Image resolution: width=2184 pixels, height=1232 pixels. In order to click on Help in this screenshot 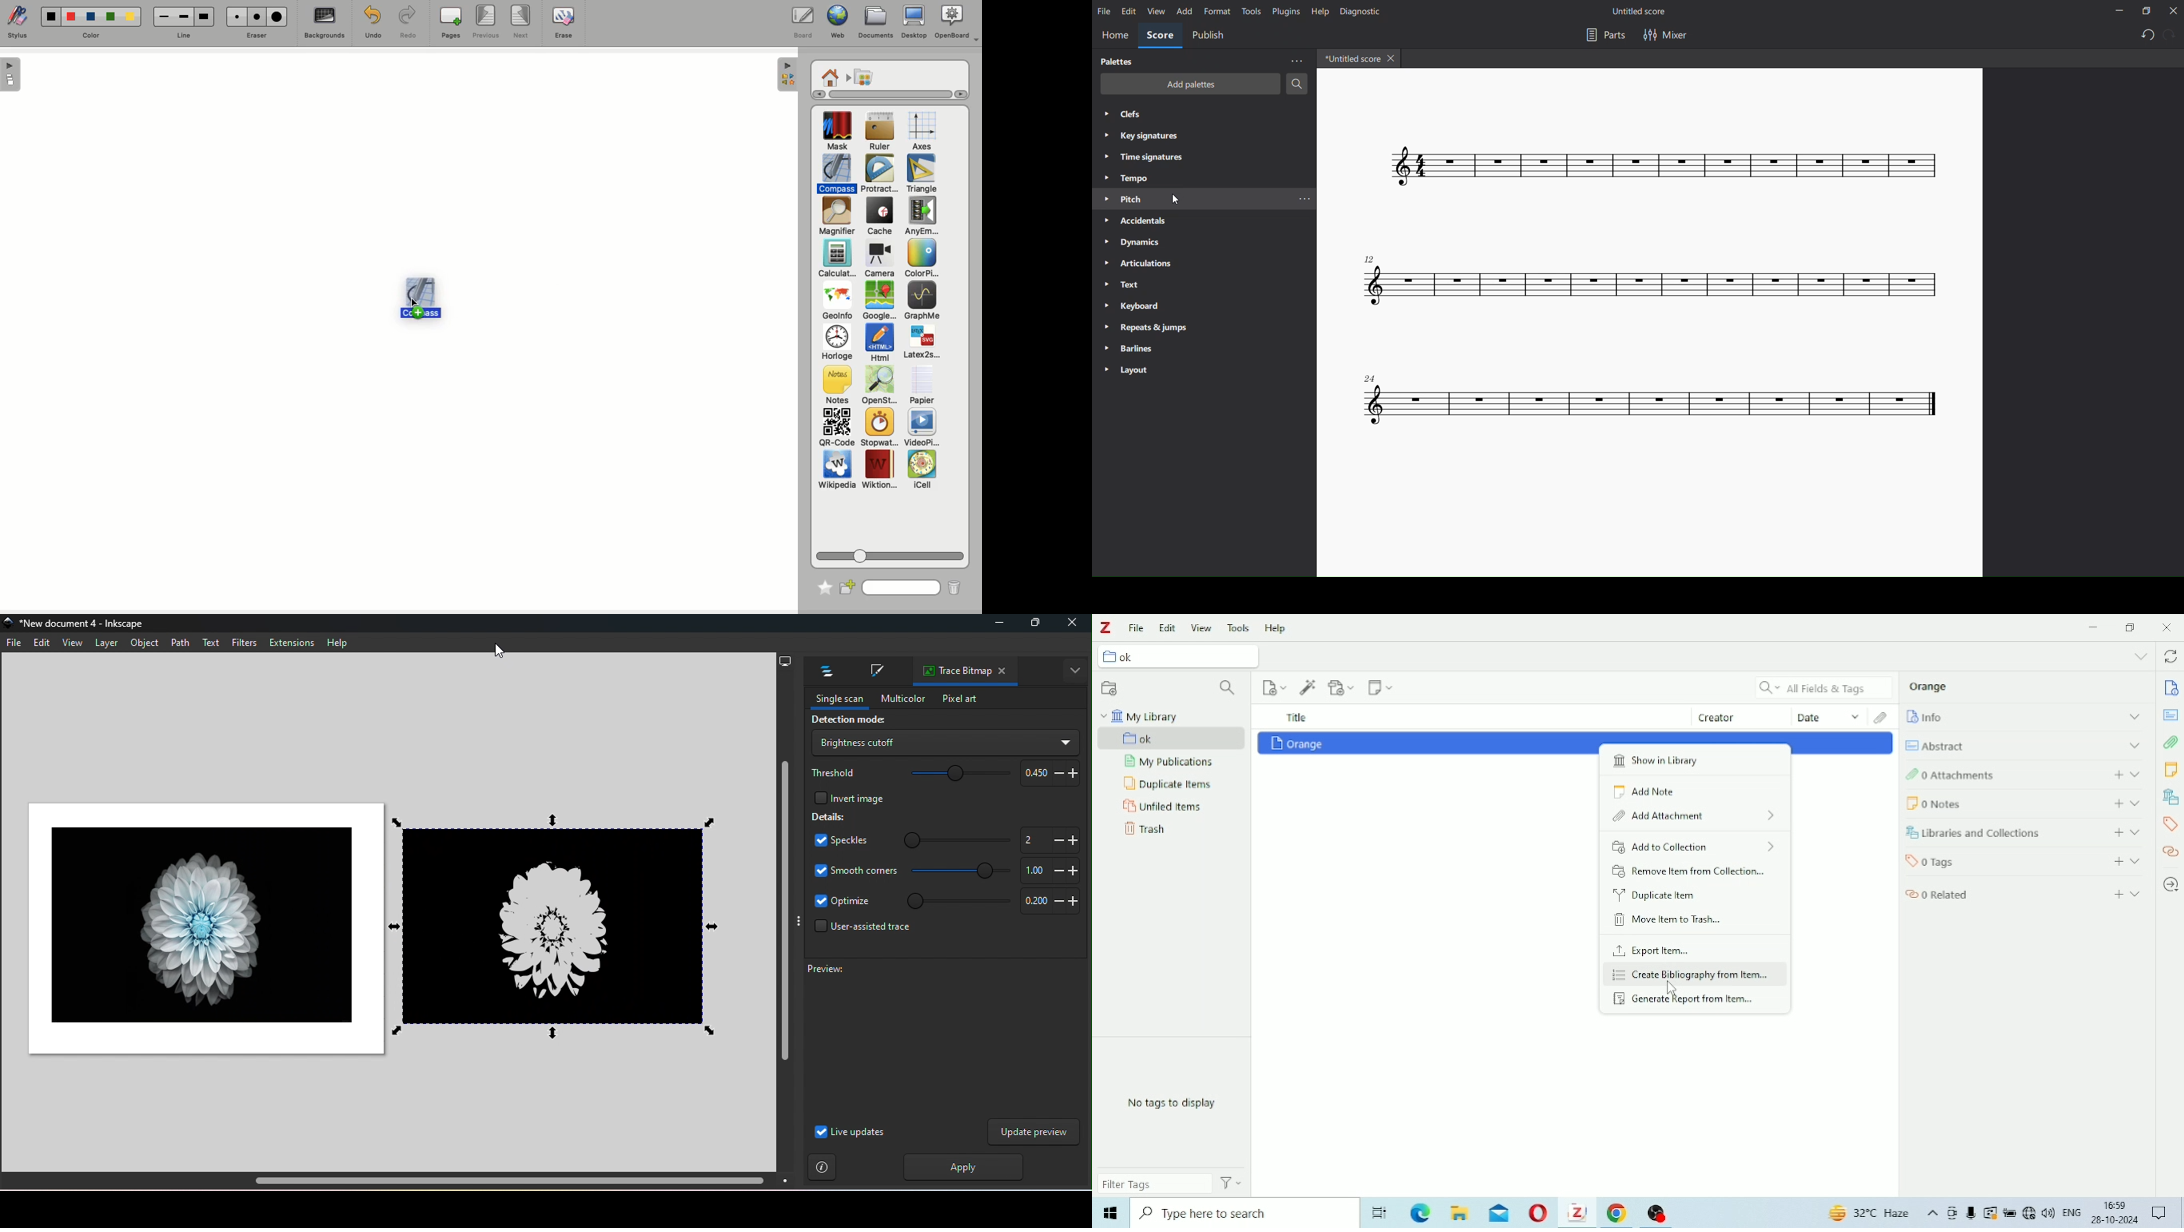, I will do `click(337, 643)`.